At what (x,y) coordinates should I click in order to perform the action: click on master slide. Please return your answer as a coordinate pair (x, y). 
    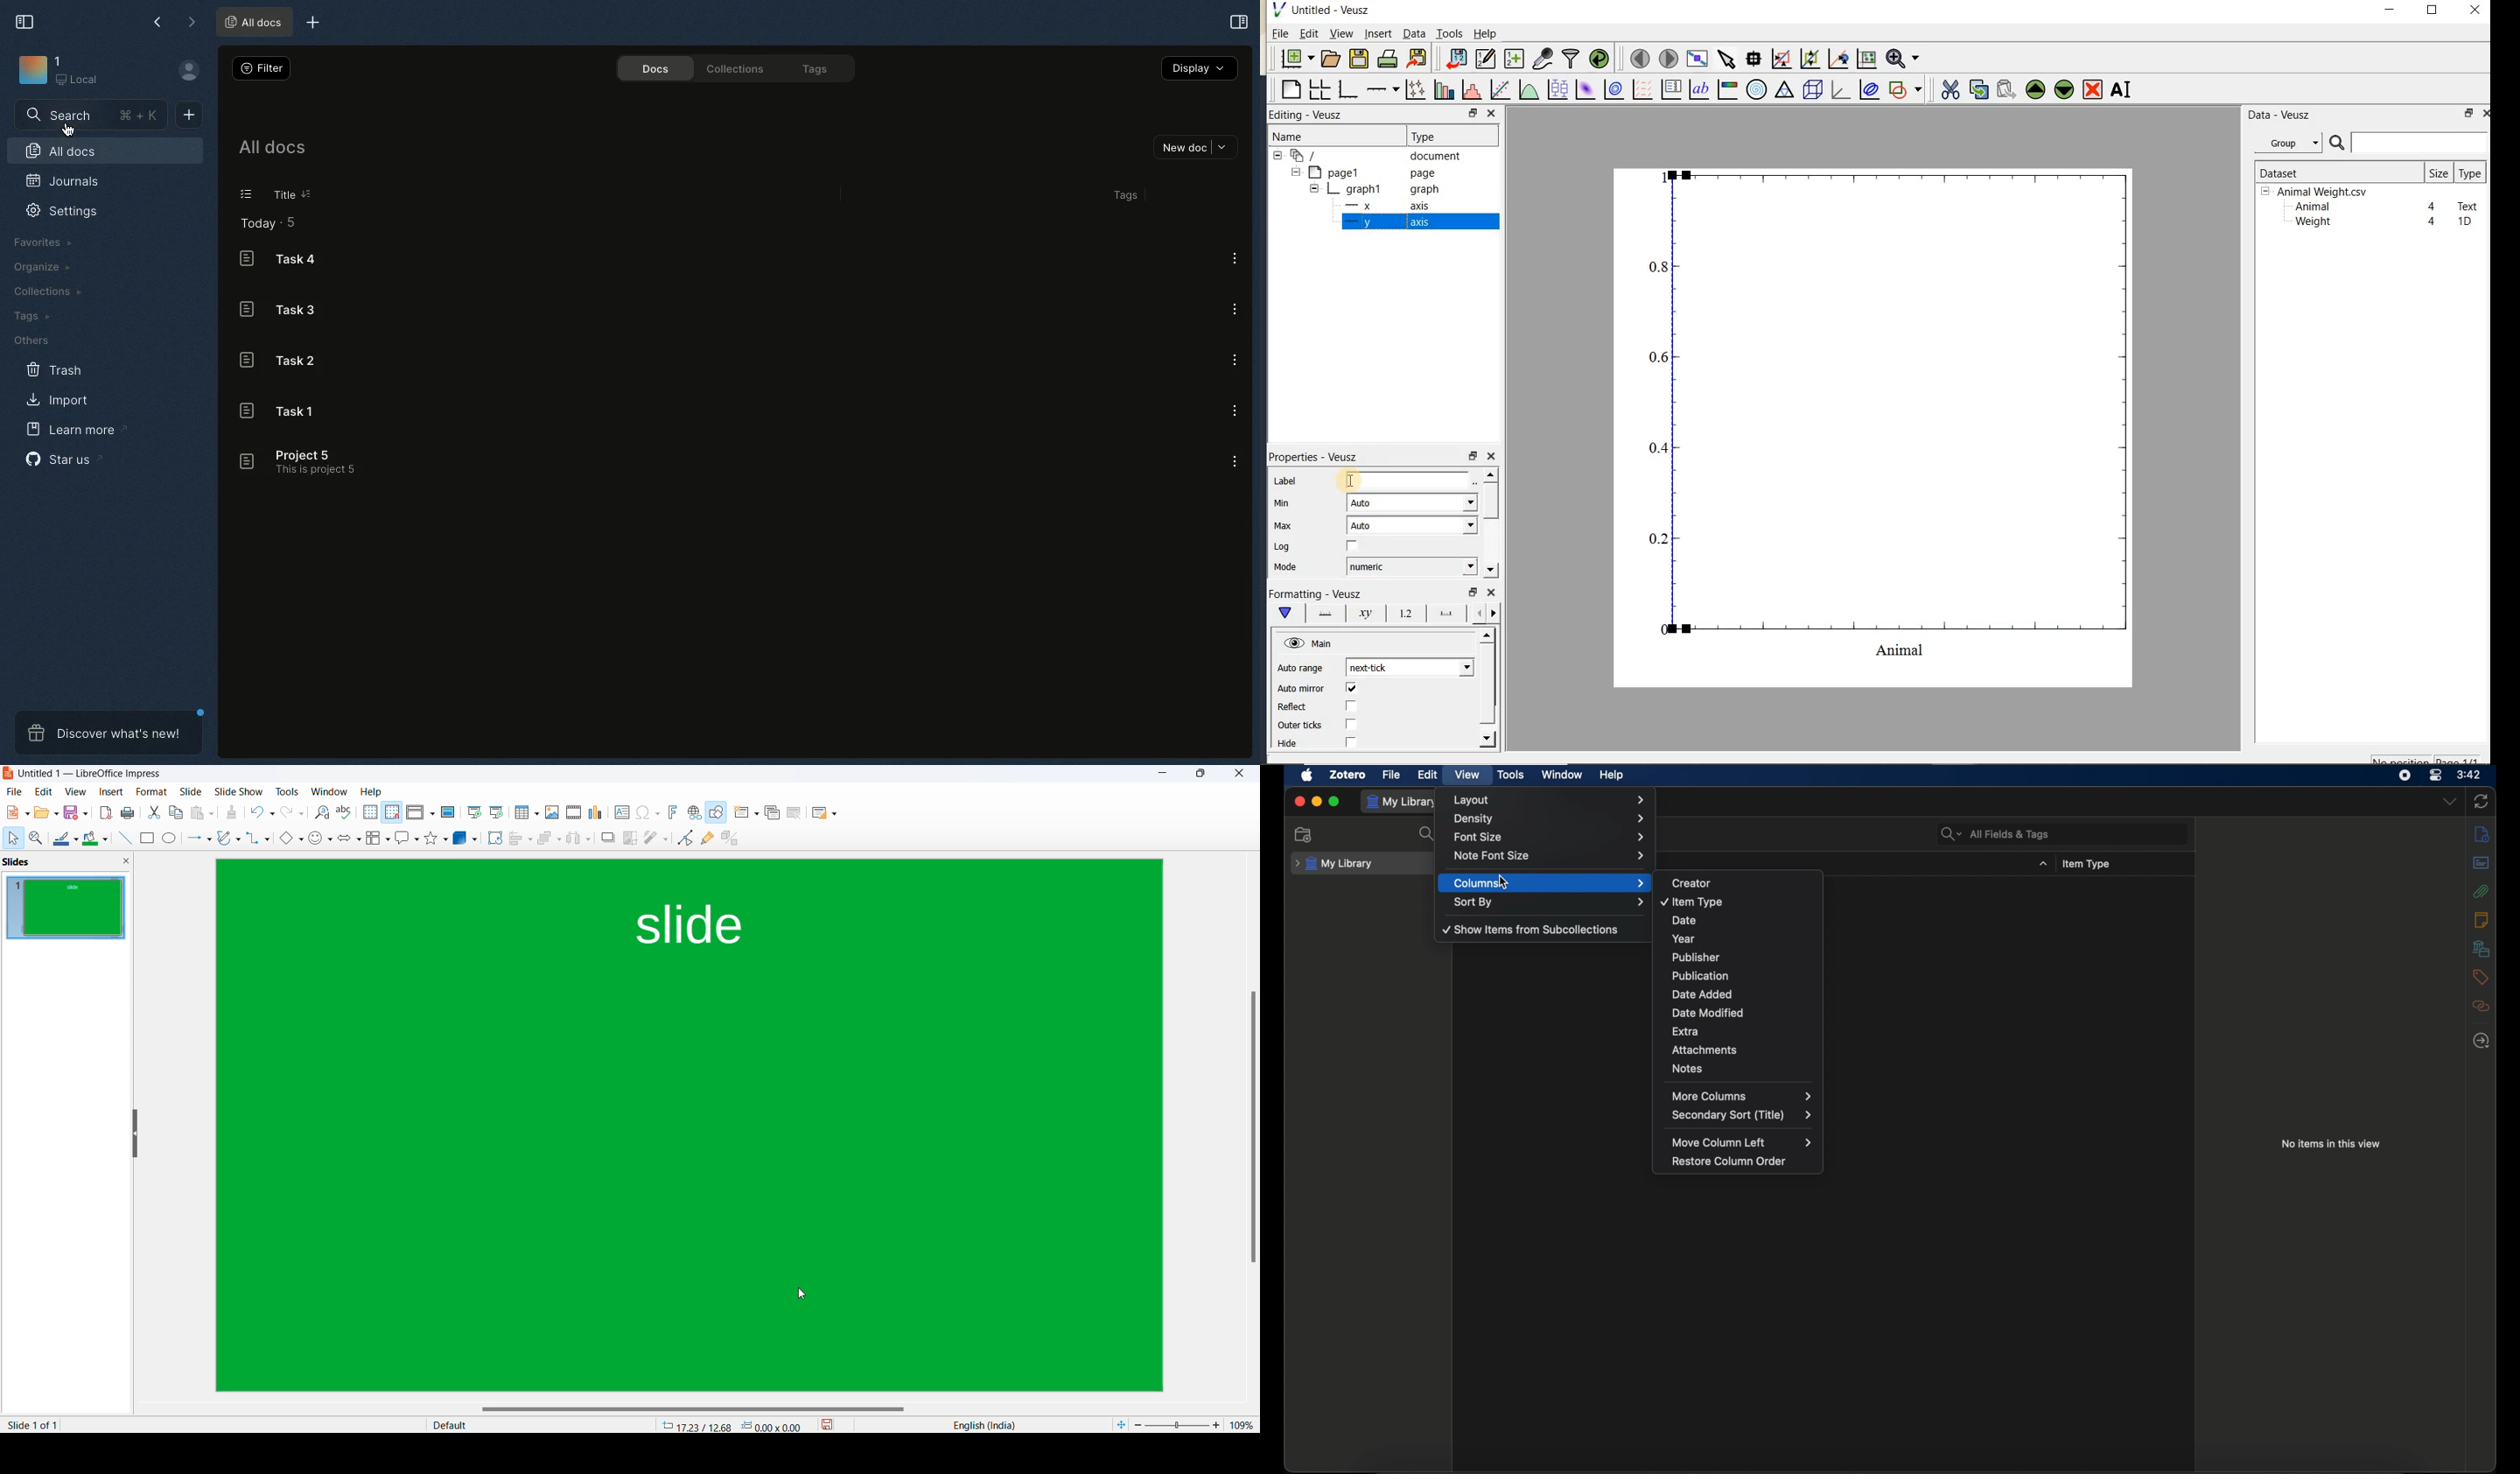
    Looking at the image, I should click on (448, 812).